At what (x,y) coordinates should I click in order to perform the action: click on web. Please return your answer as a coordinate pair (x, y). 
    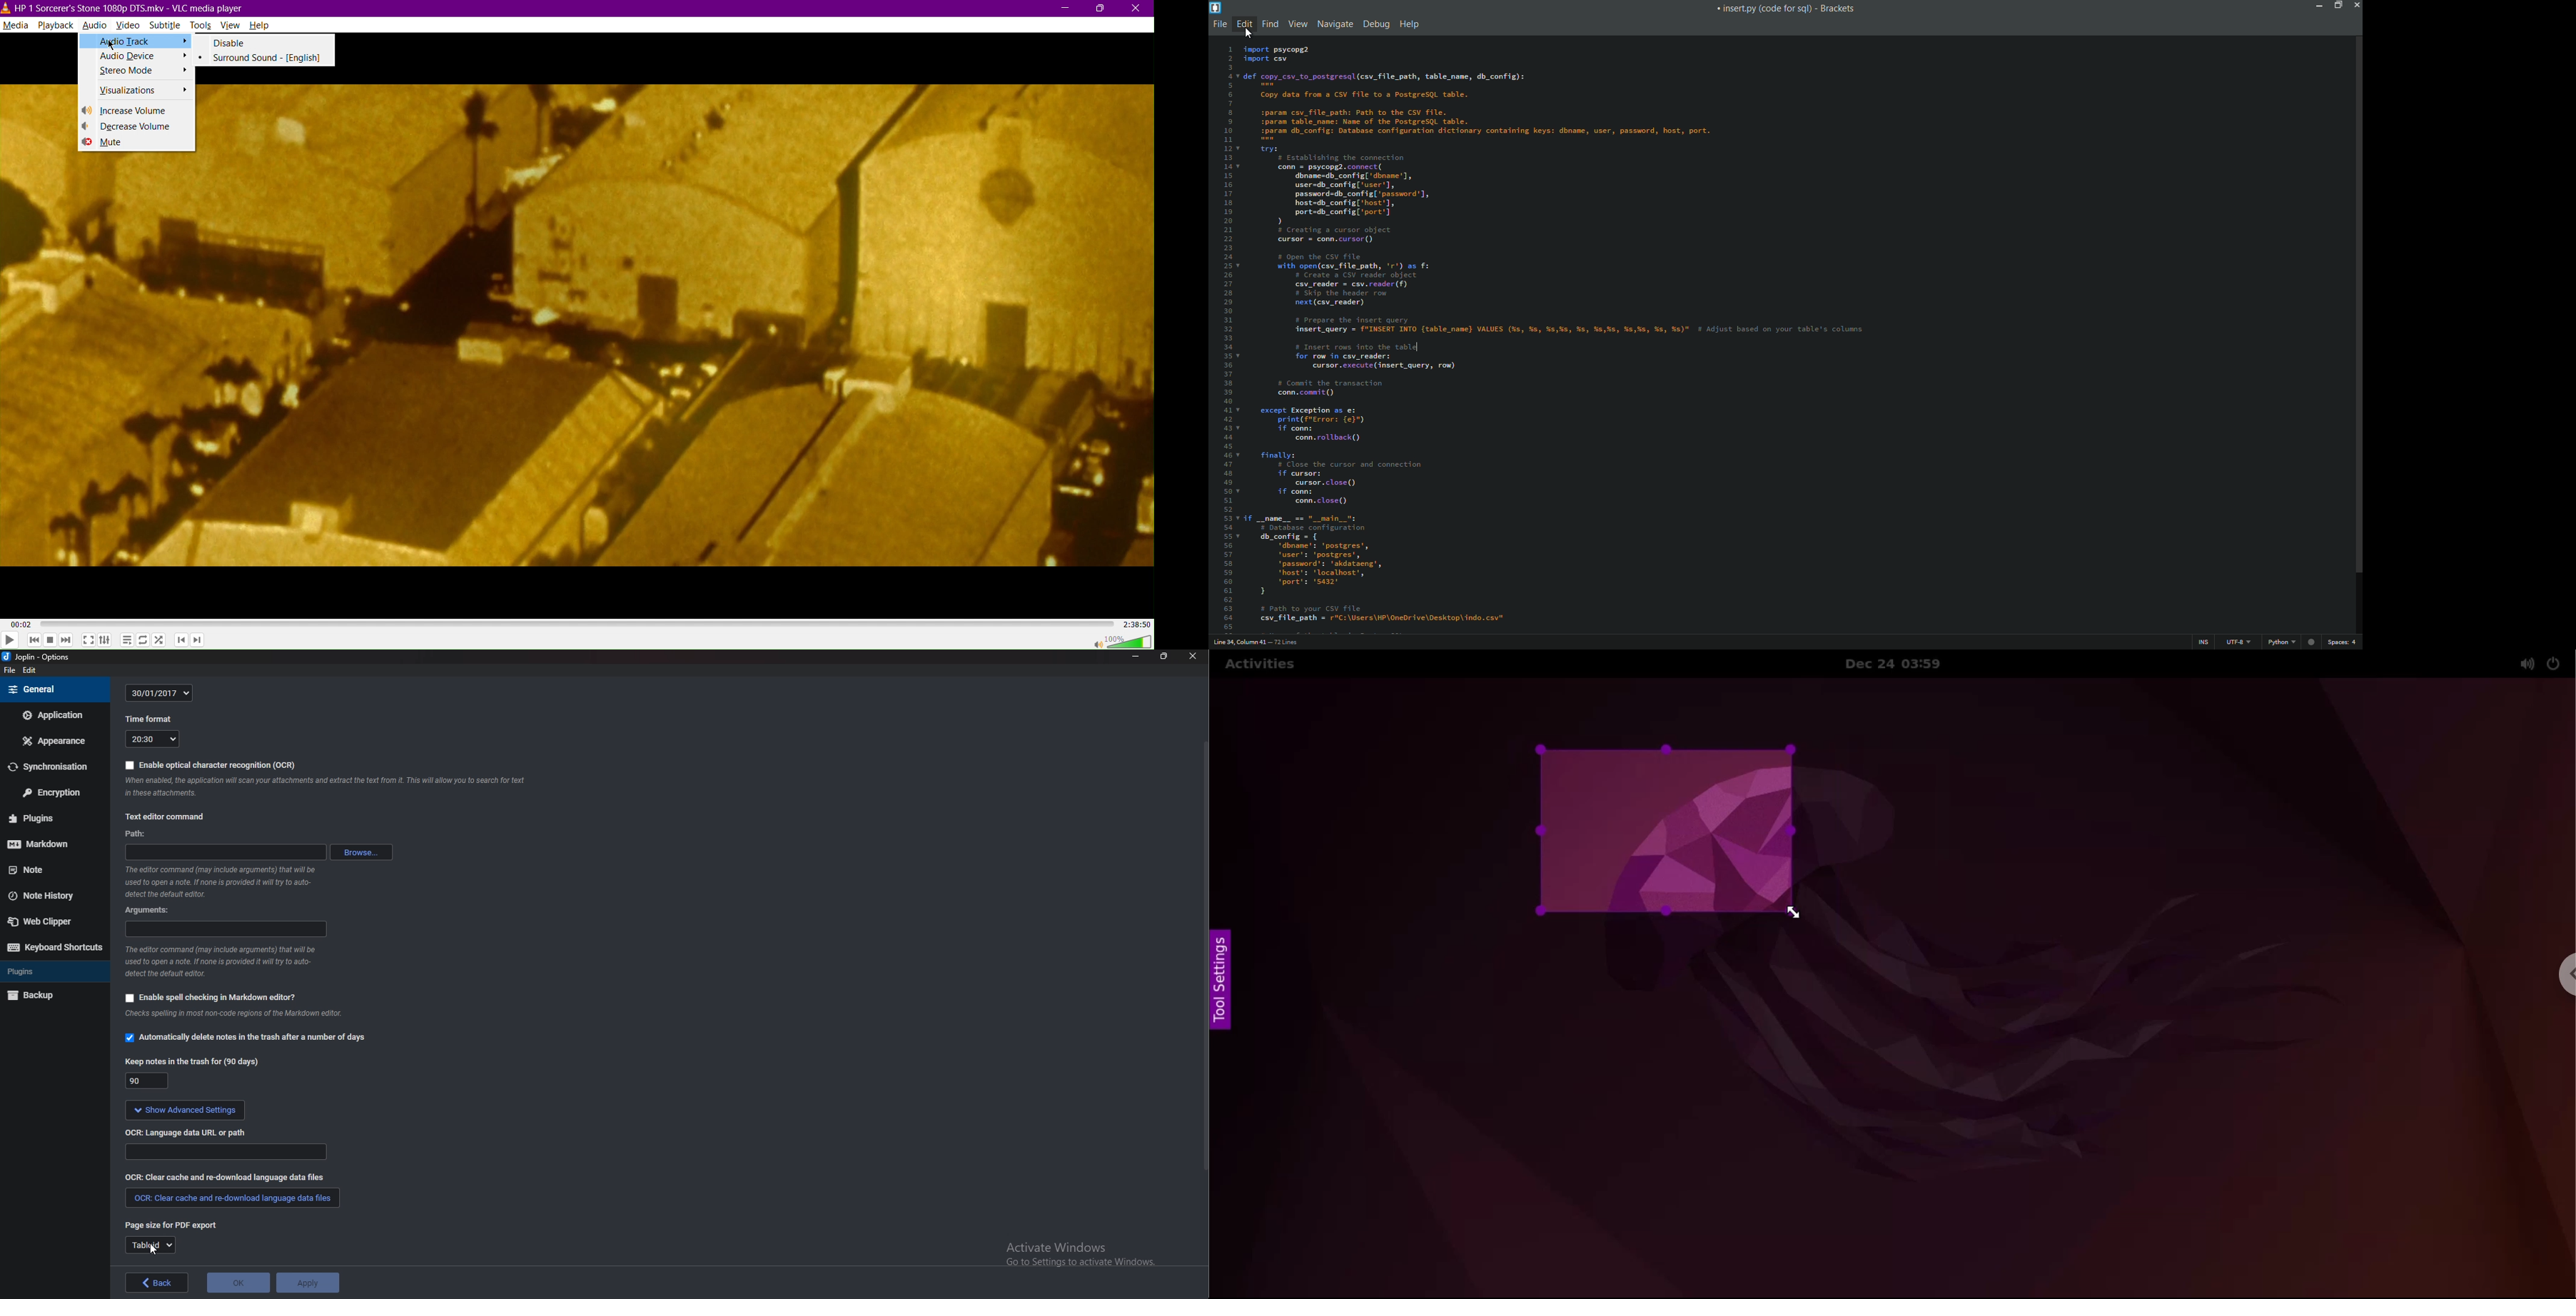
    Looking at the image, I should click on (2313, 640).